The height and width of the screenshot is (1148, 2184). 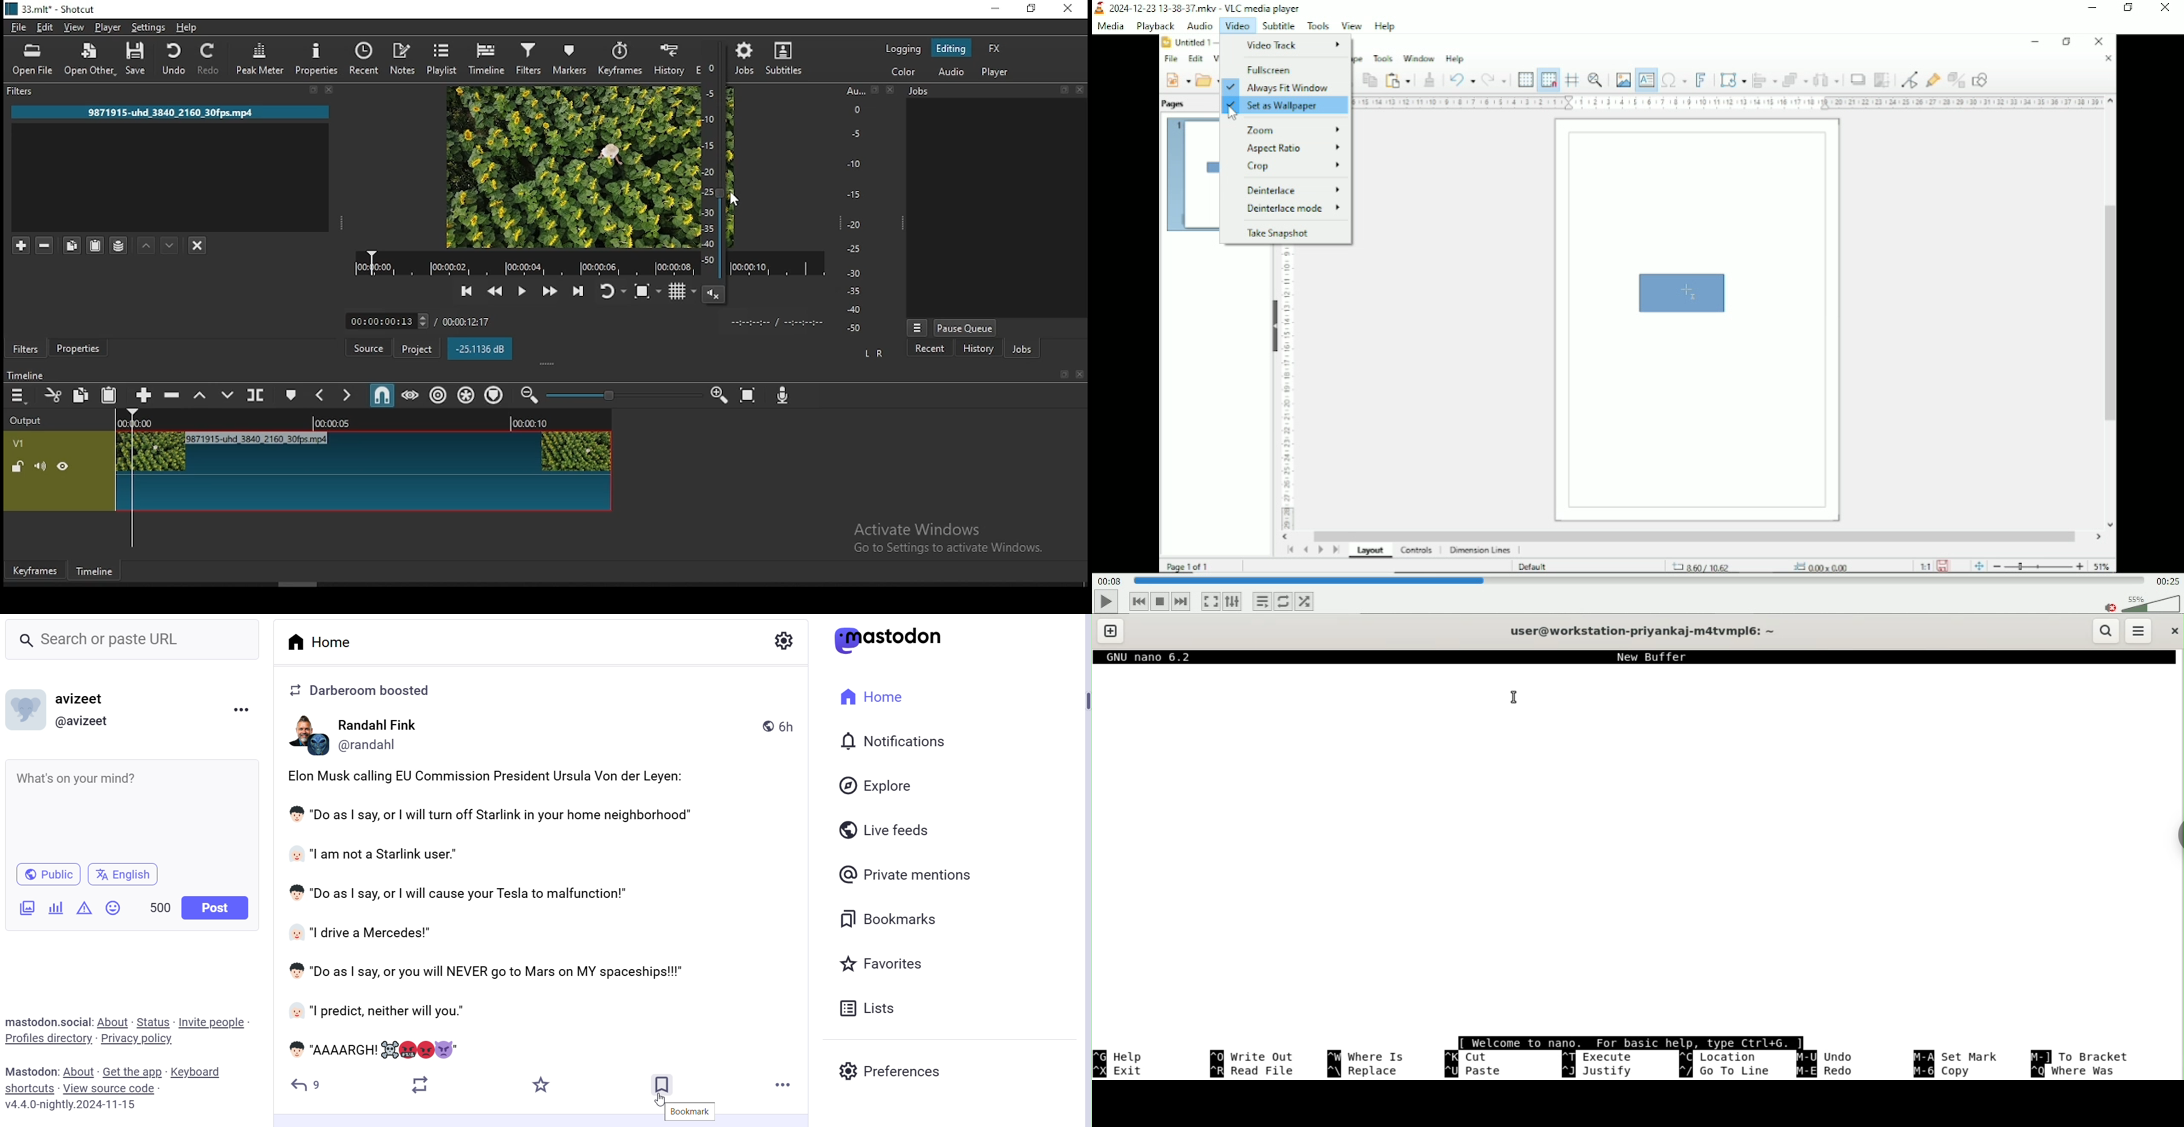 What do you see at coordinates (45, 246) in the screenshot?
I see `remove selected filters` at bounding box center [45, 246].